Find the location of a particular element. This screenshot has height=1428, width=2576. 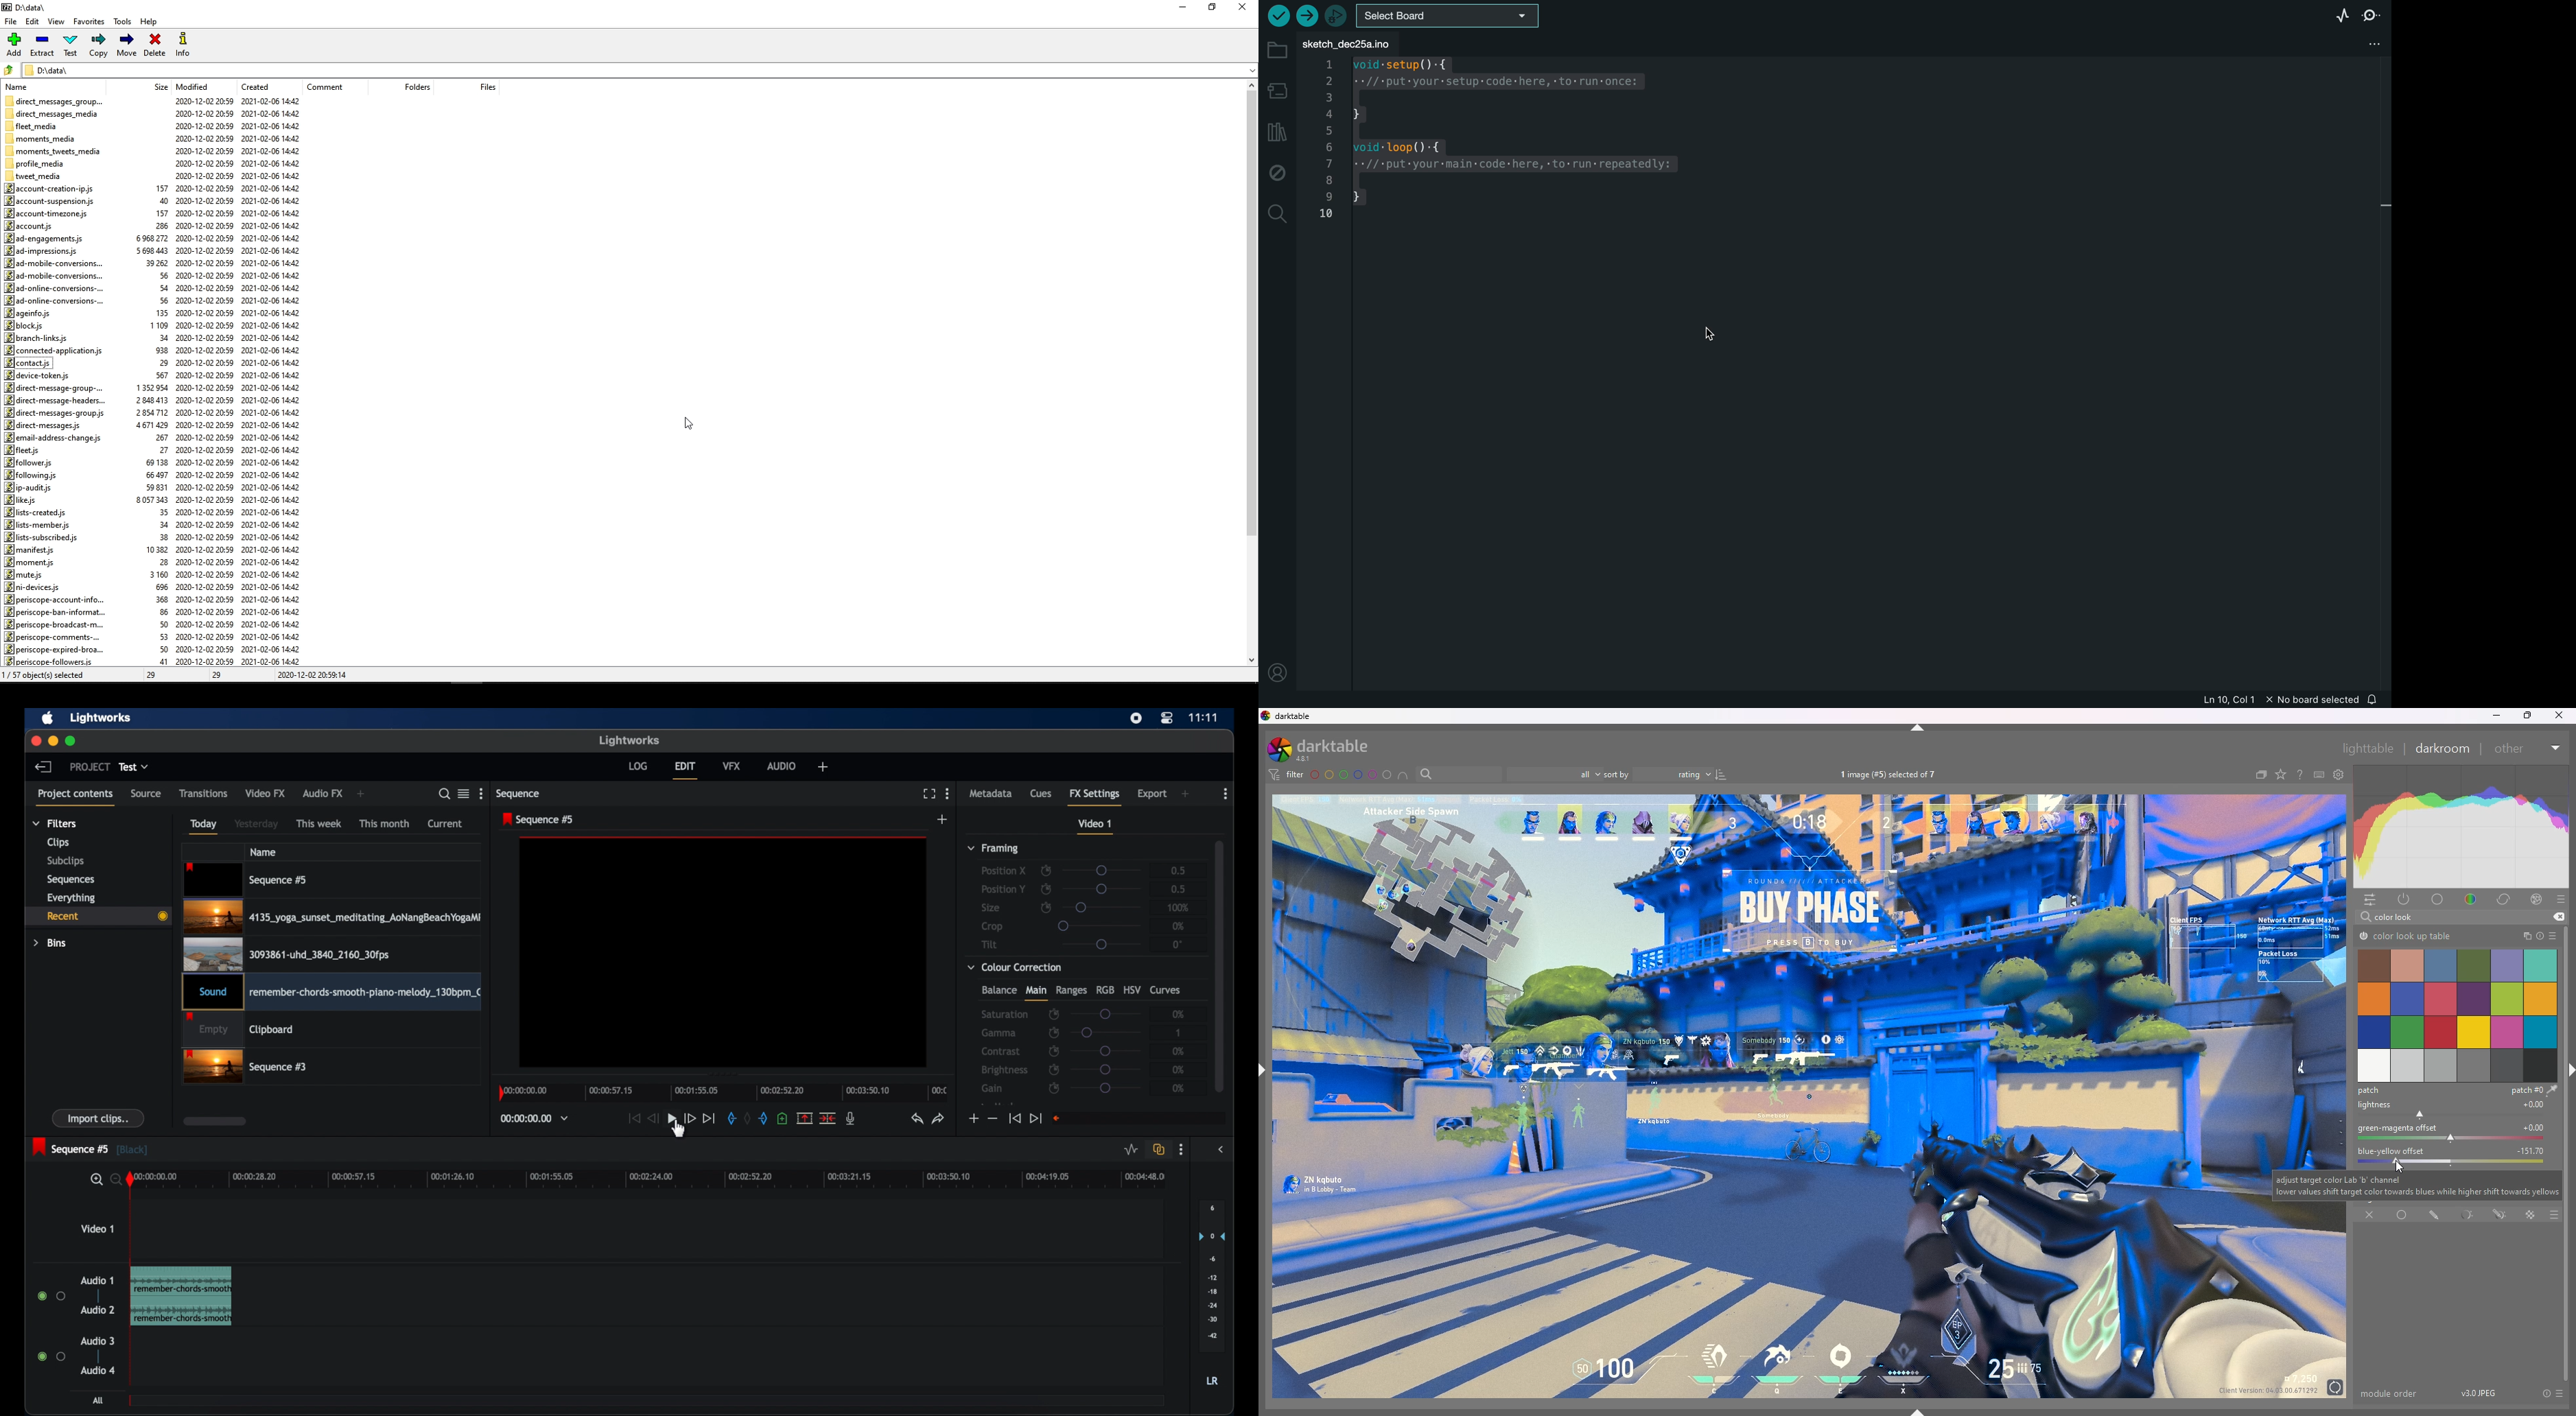

subclips is located at coordinates (67, 861).